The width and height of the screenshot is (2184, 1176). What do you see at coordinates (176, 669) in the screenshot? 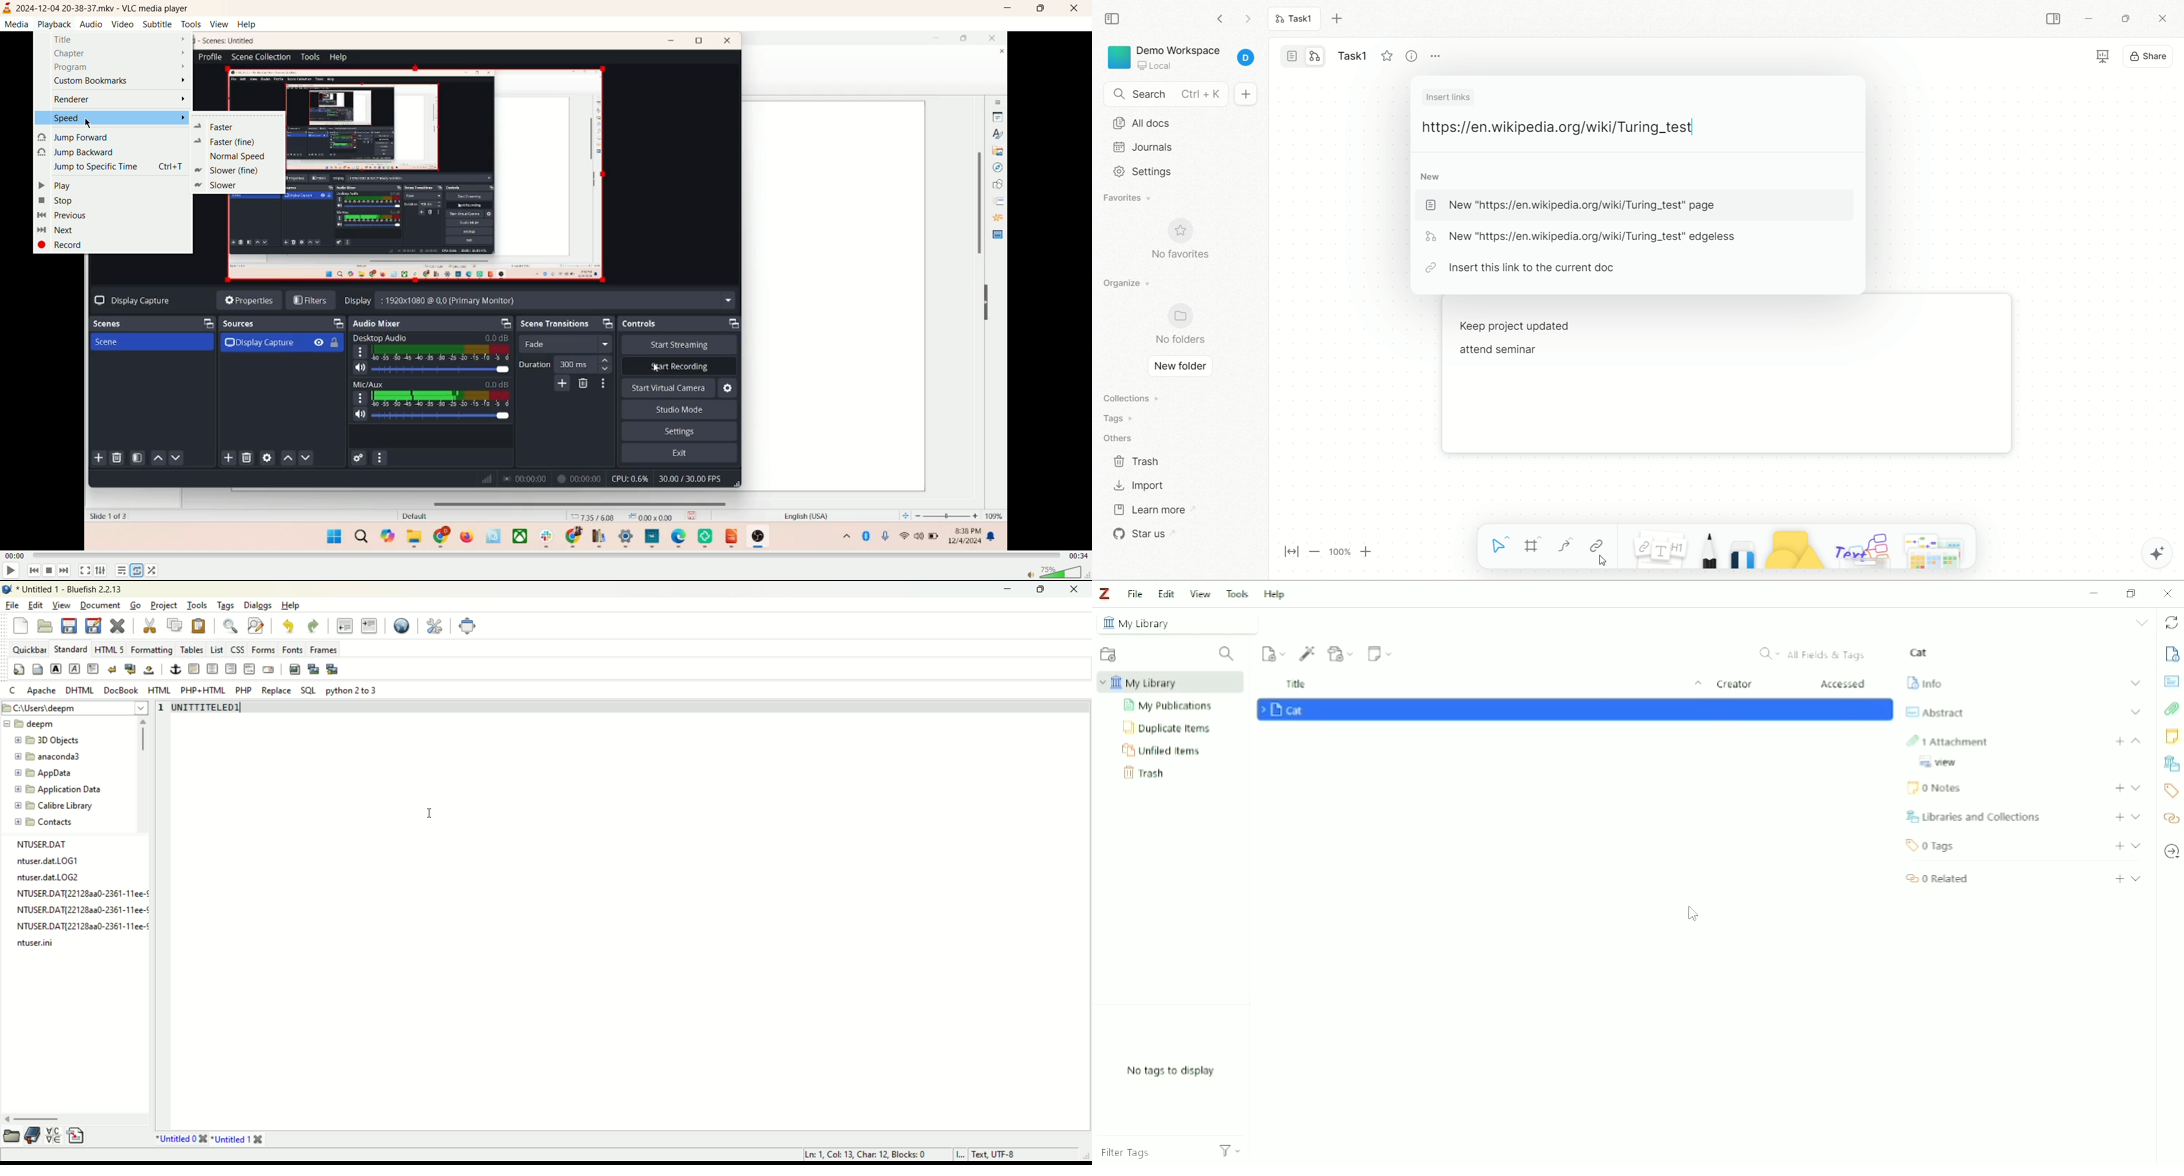
I see `anchor` at bounding box center [176, 669].